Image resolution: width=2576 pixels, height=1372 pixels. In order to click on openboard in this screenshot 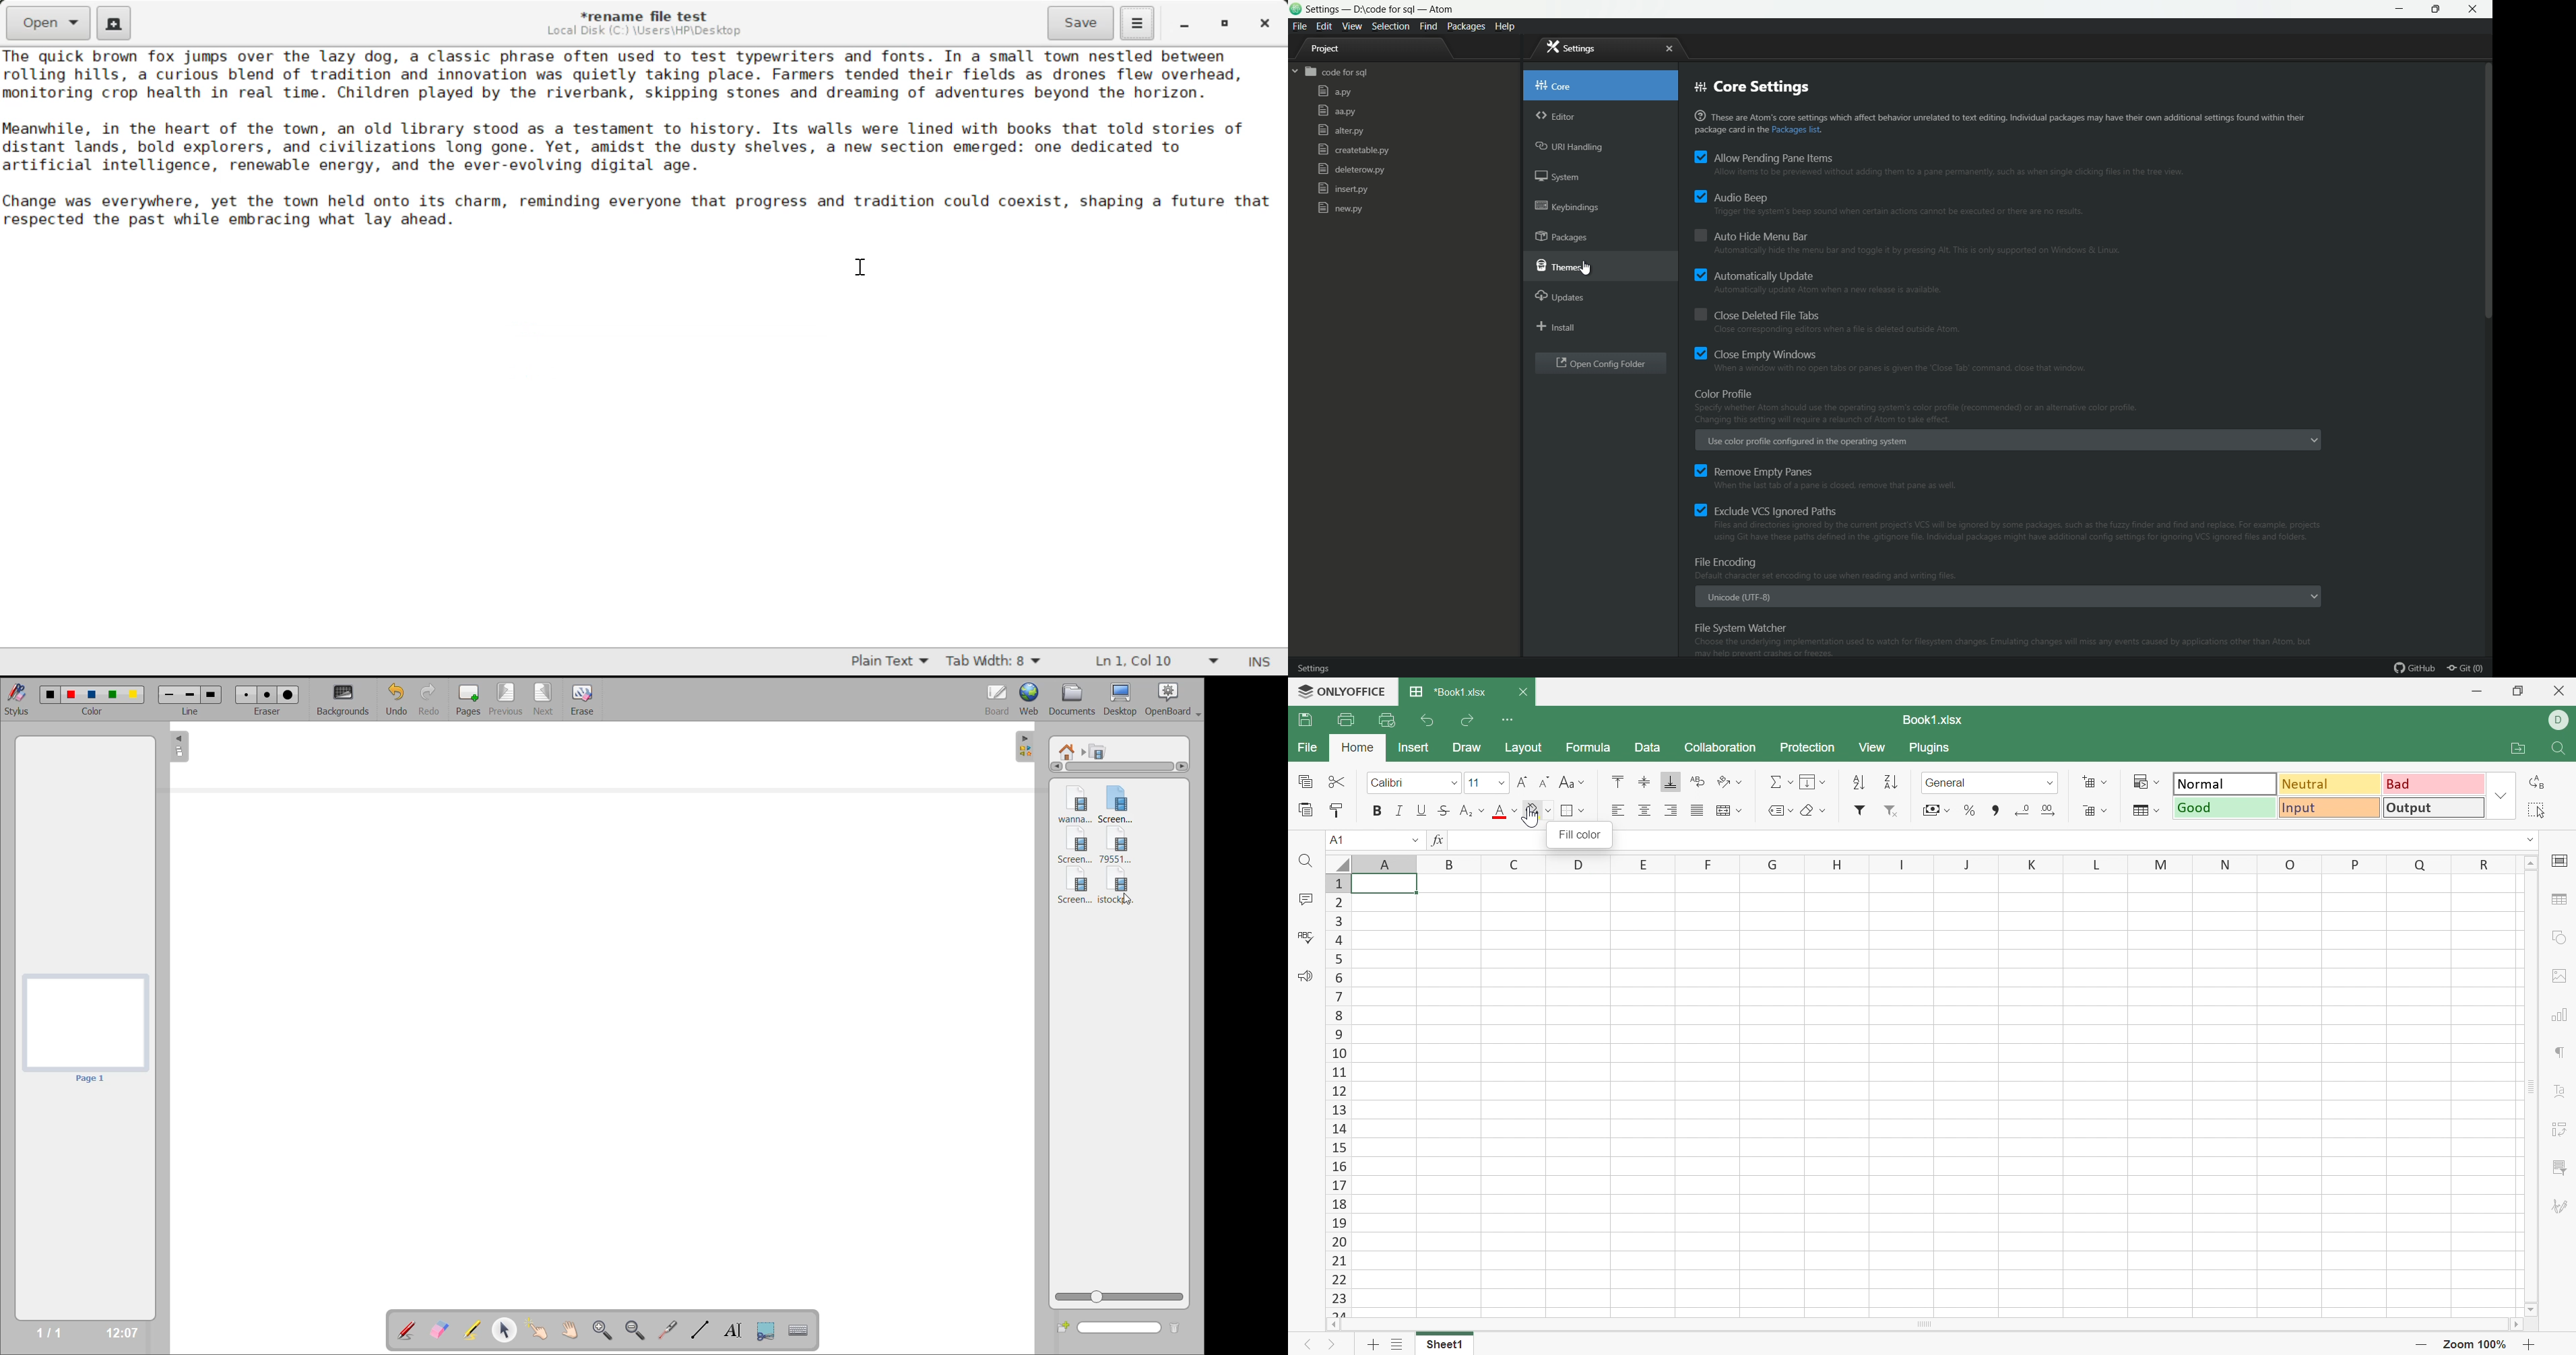, I will do `click(1175, 698)`.